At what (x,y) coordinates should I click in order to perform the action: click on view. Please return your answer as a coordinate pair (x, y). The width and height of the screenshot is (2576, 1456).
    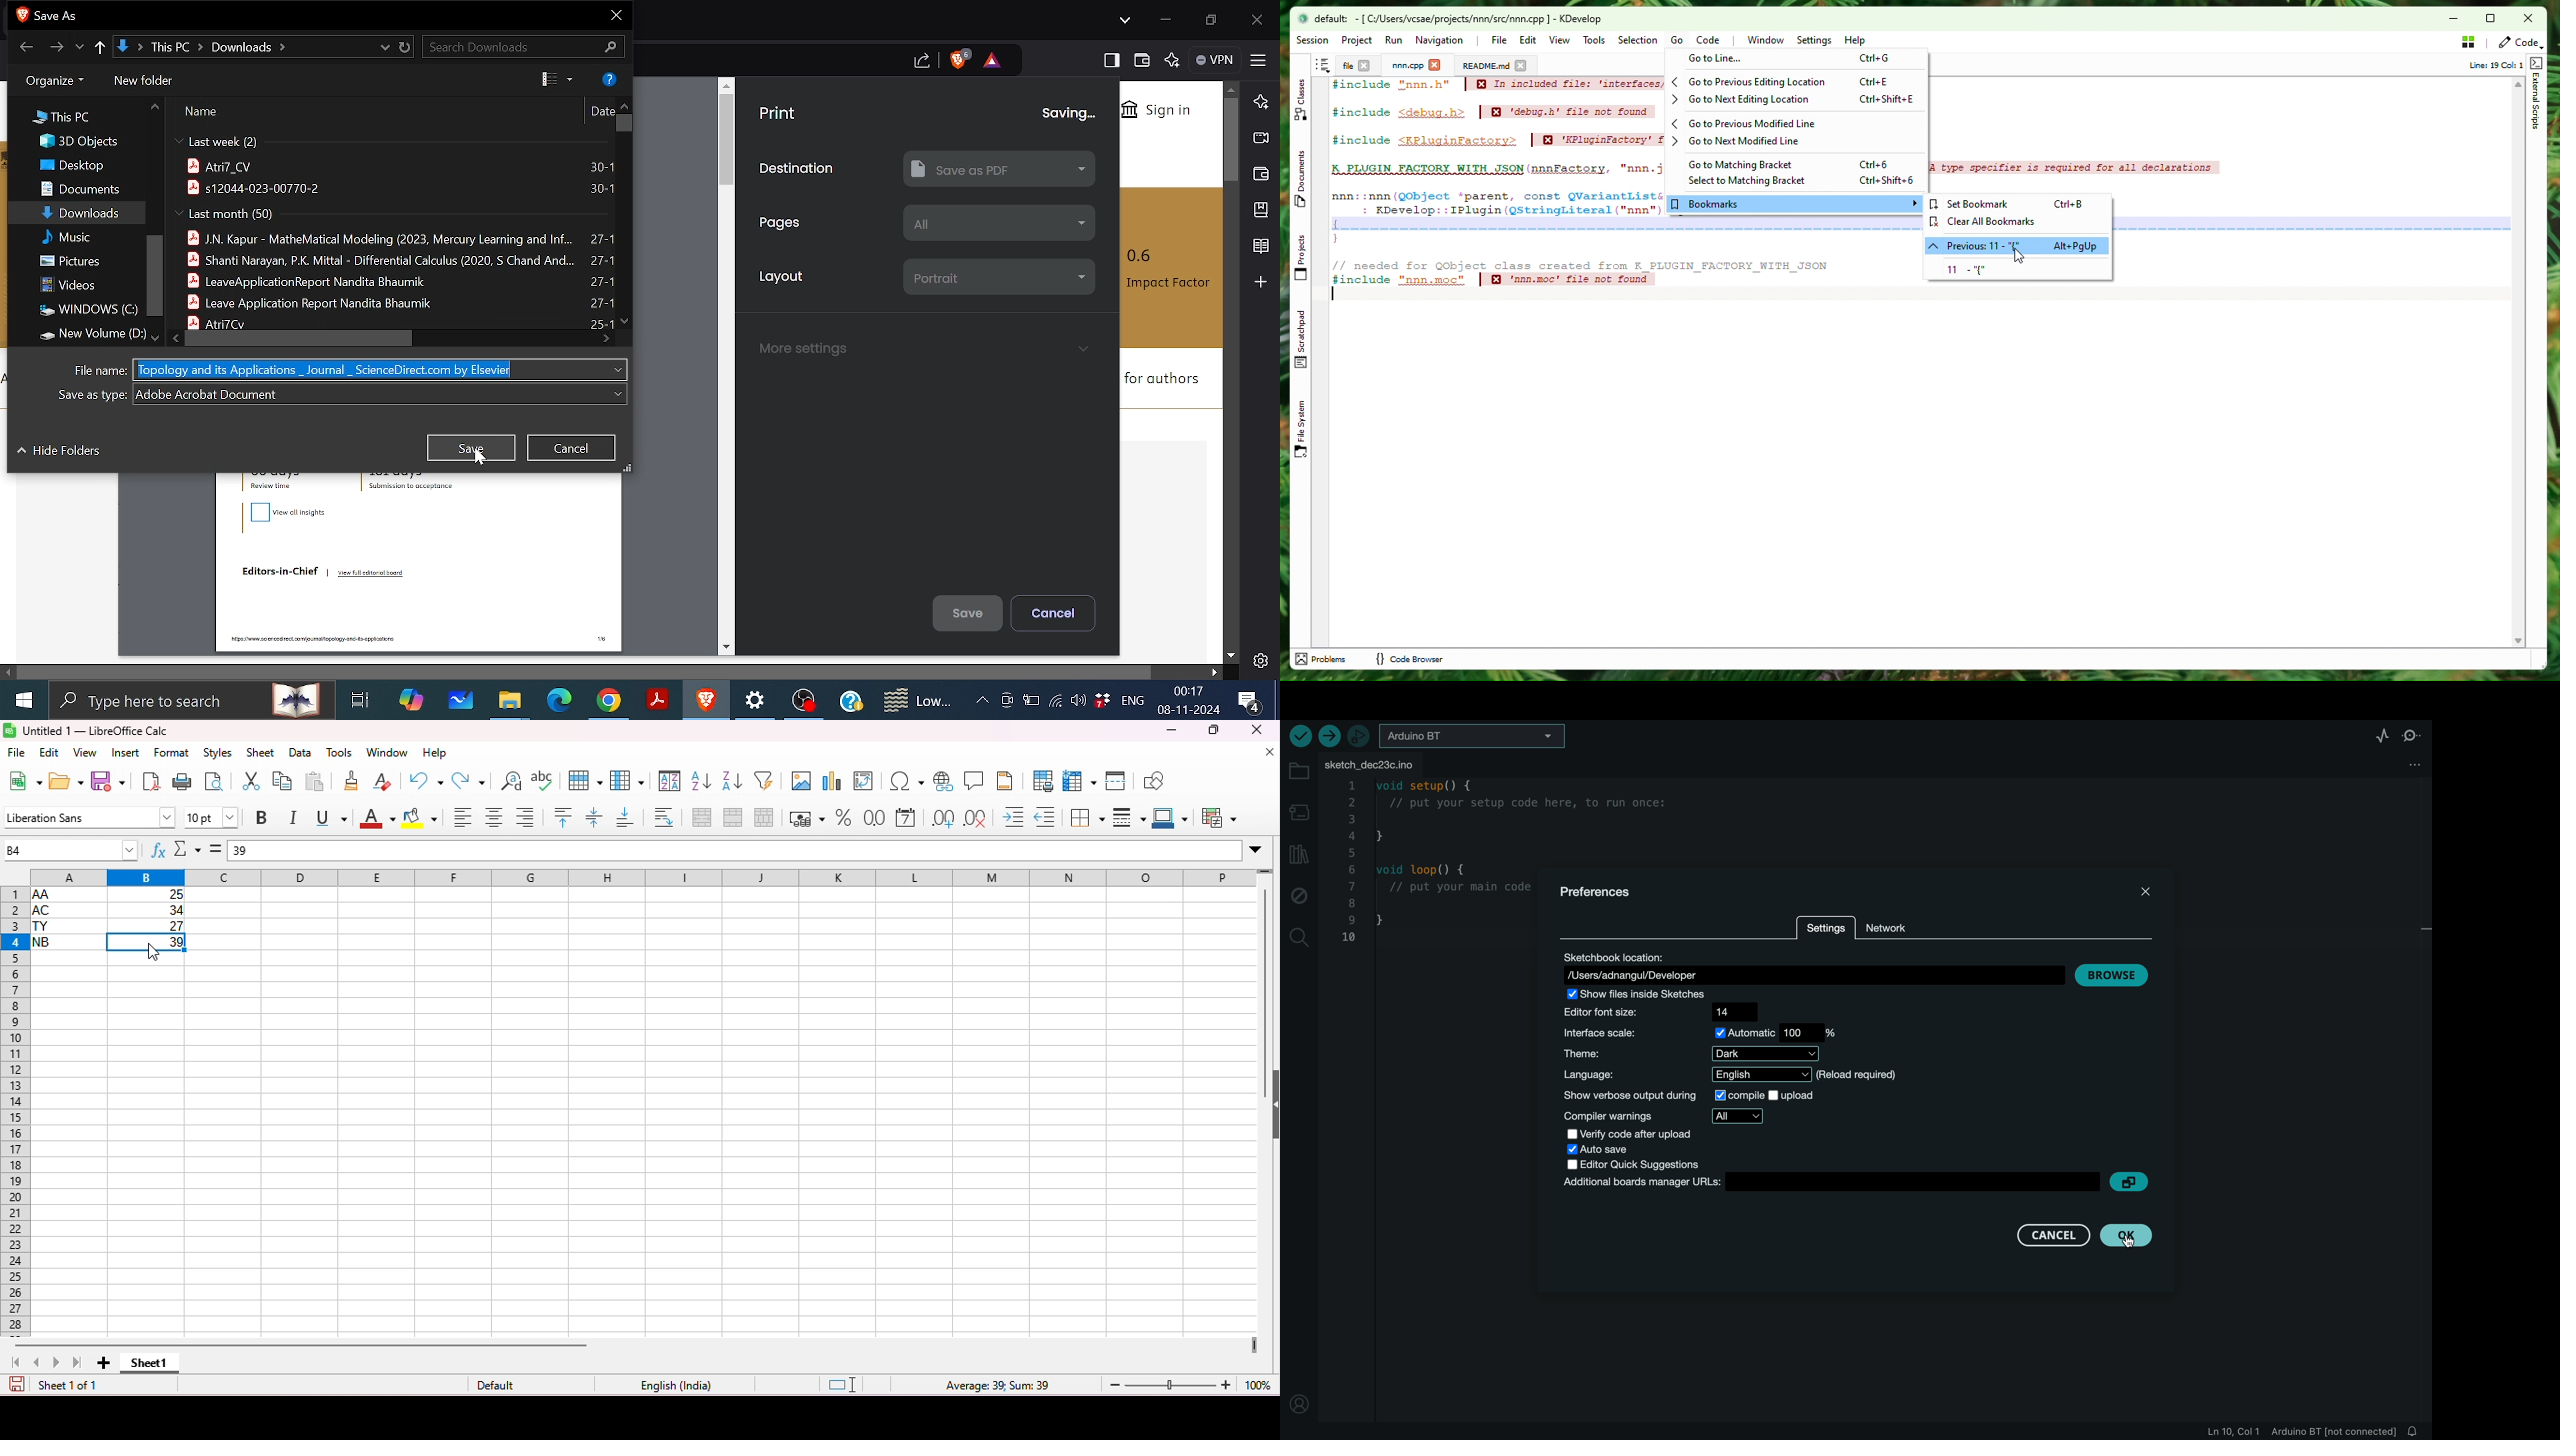
    Looking at the image, I should click on (84, 754).